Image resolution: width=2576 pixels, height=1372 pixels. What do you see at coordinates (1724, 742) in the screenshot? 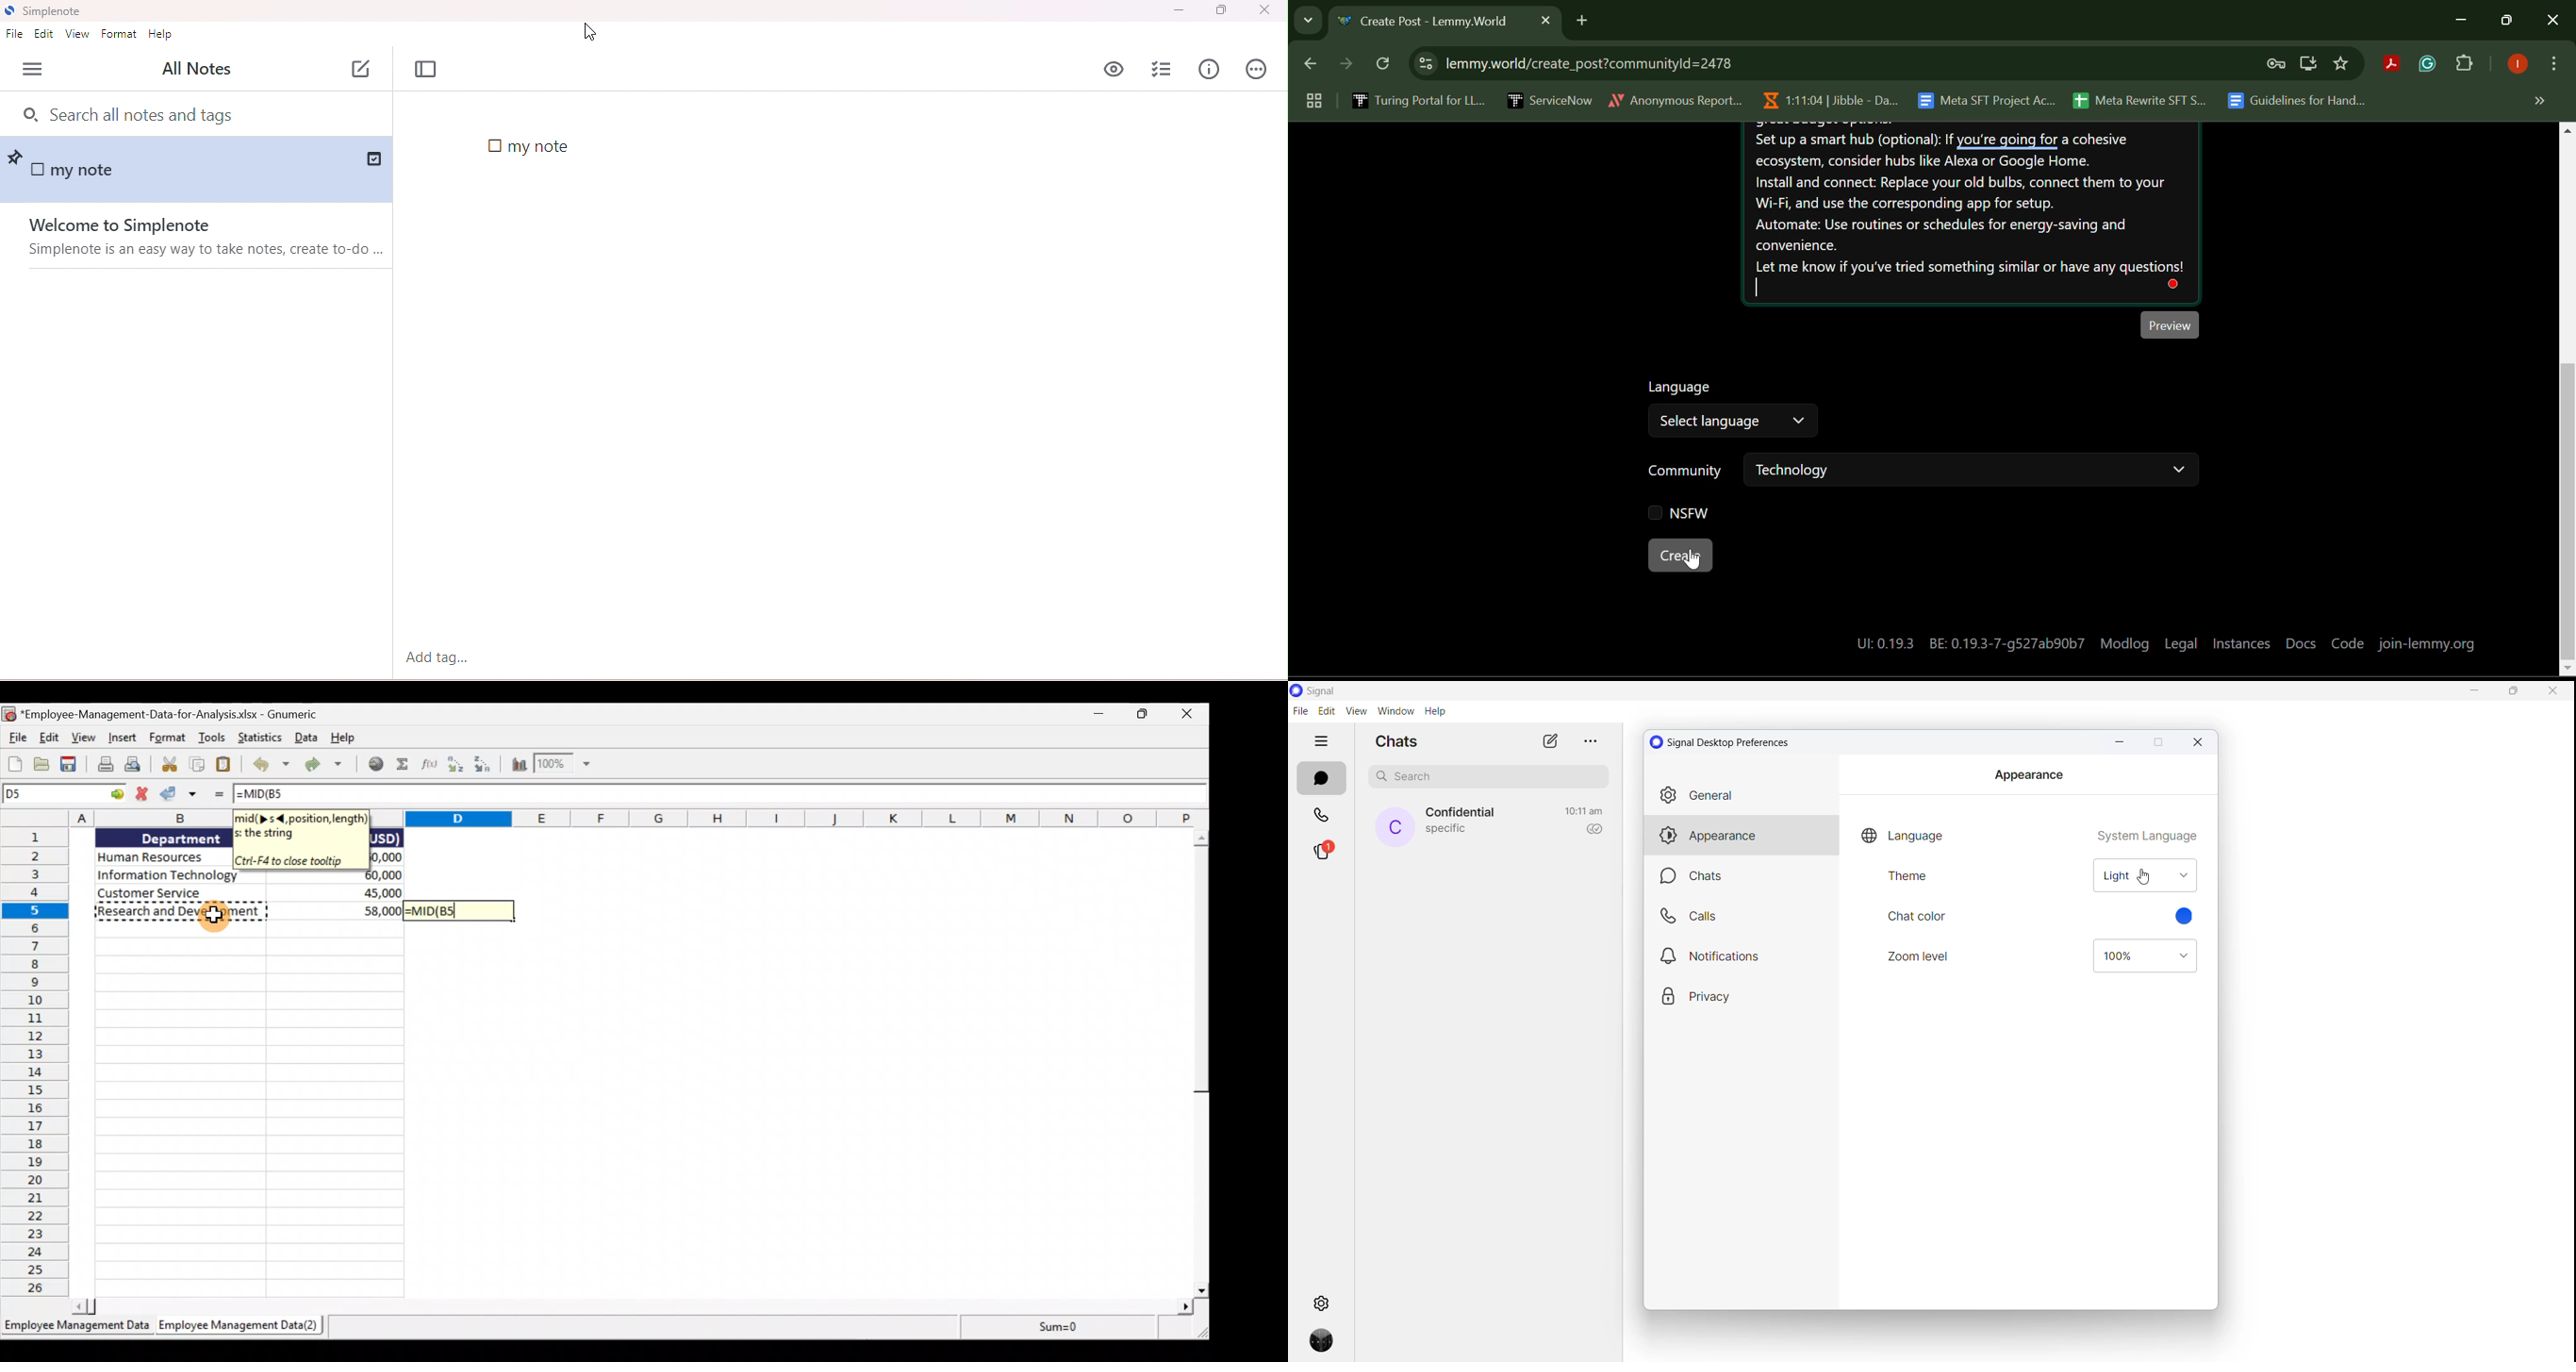
I see `desktop preferences heading` at bounding box center [1724, 742].